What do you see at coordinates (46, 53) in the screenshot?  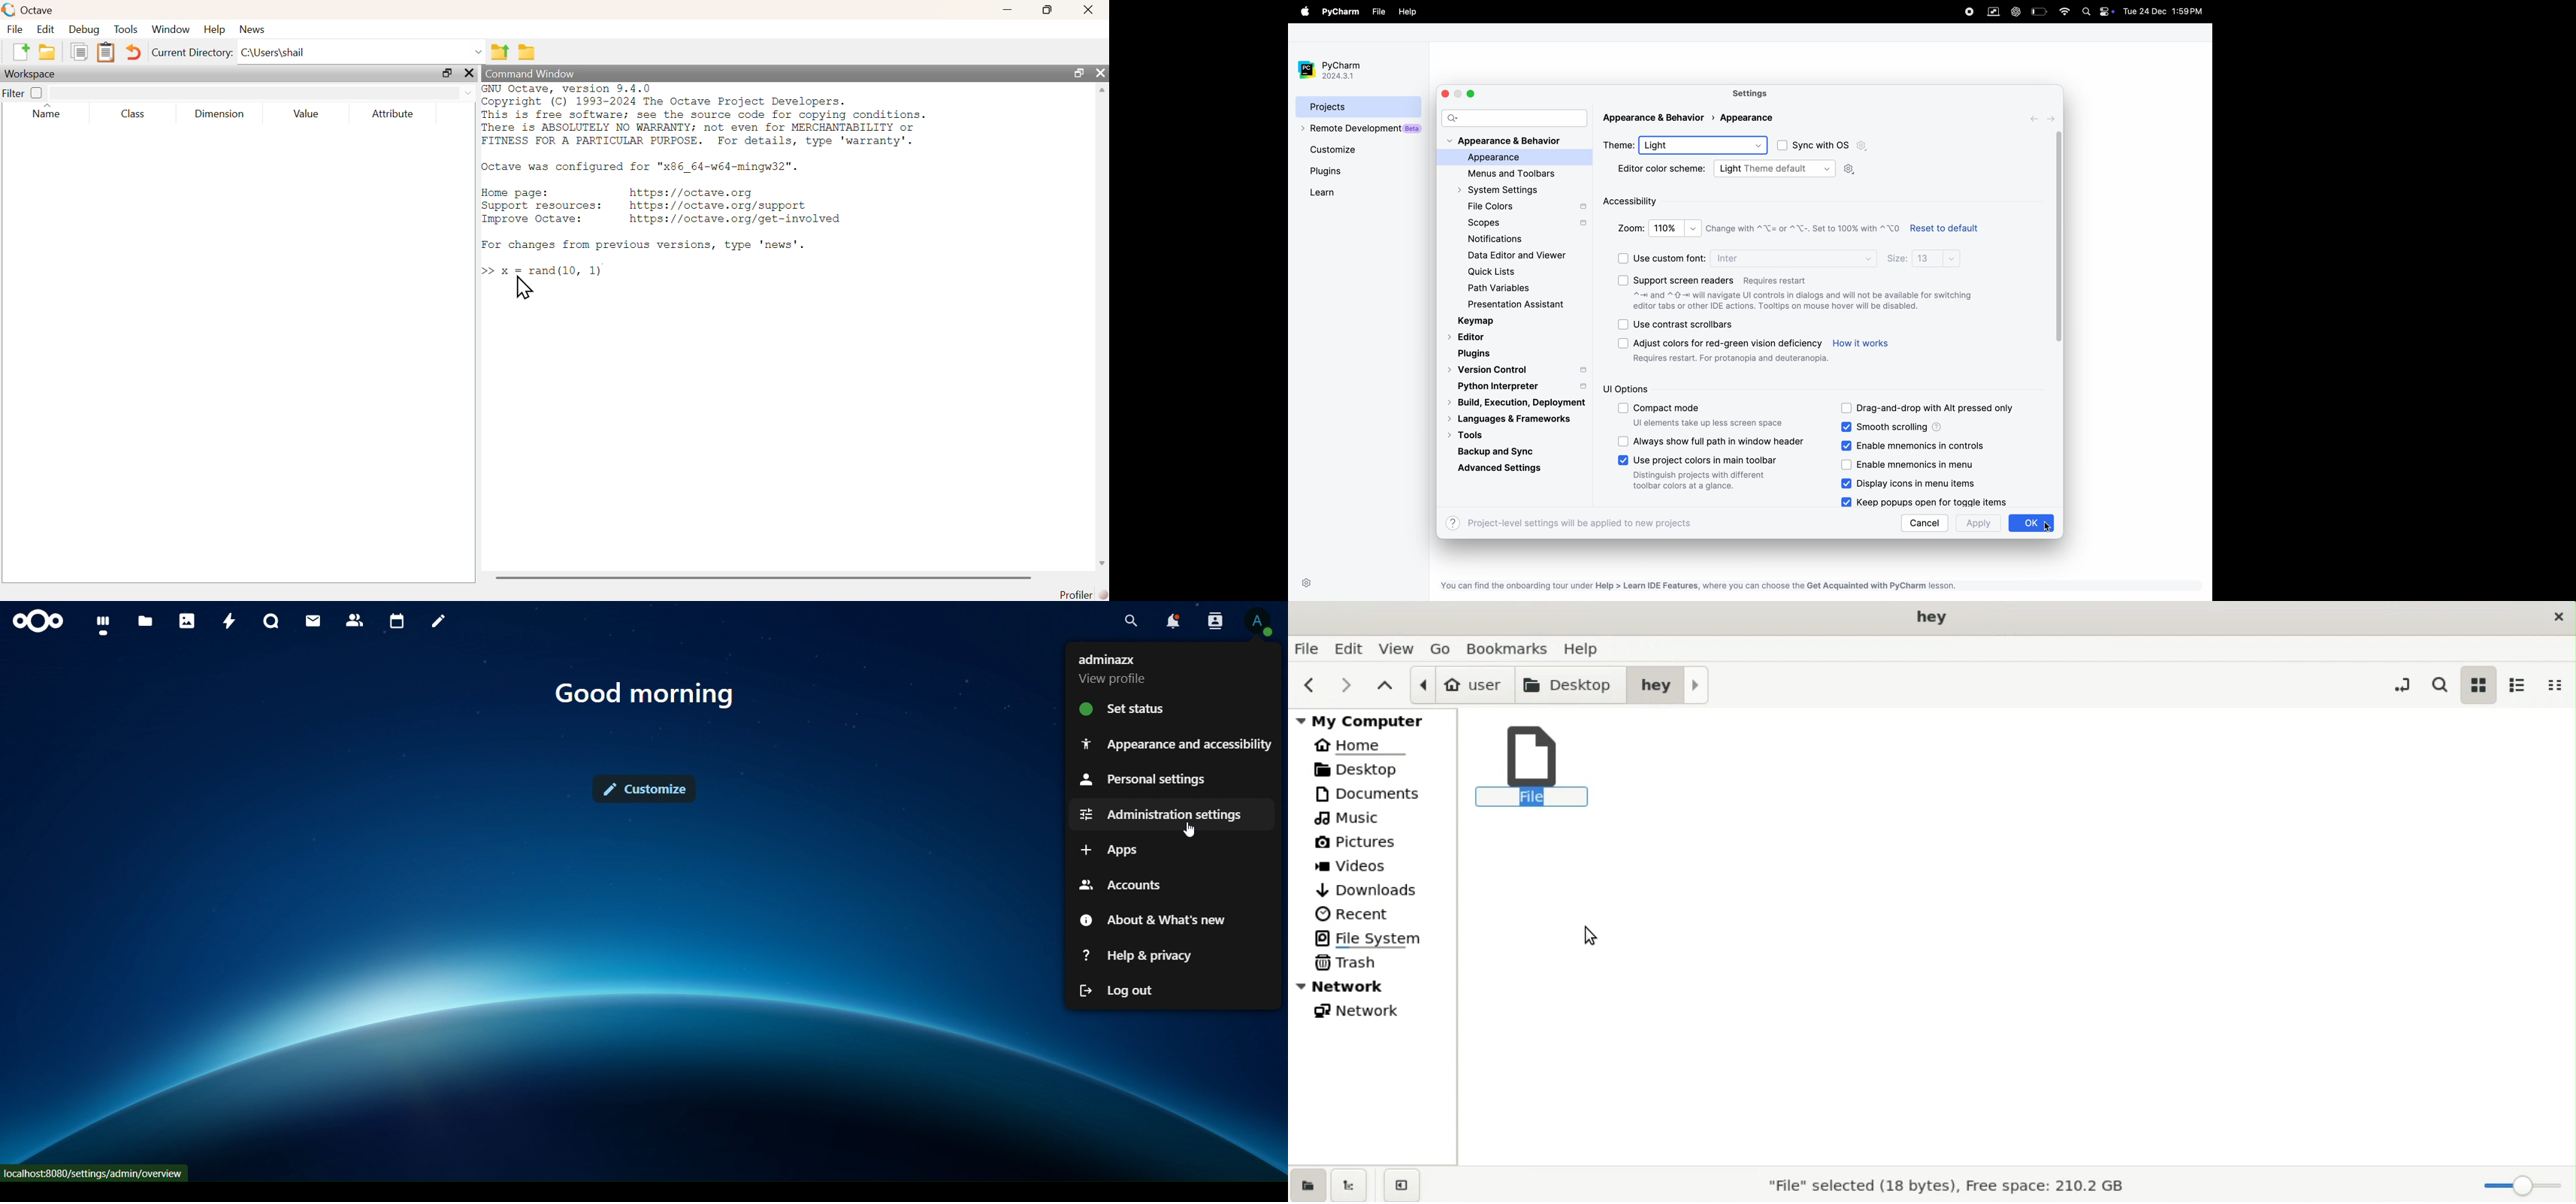 I see `open an existing file in editor` at bounding box center [46, 53].